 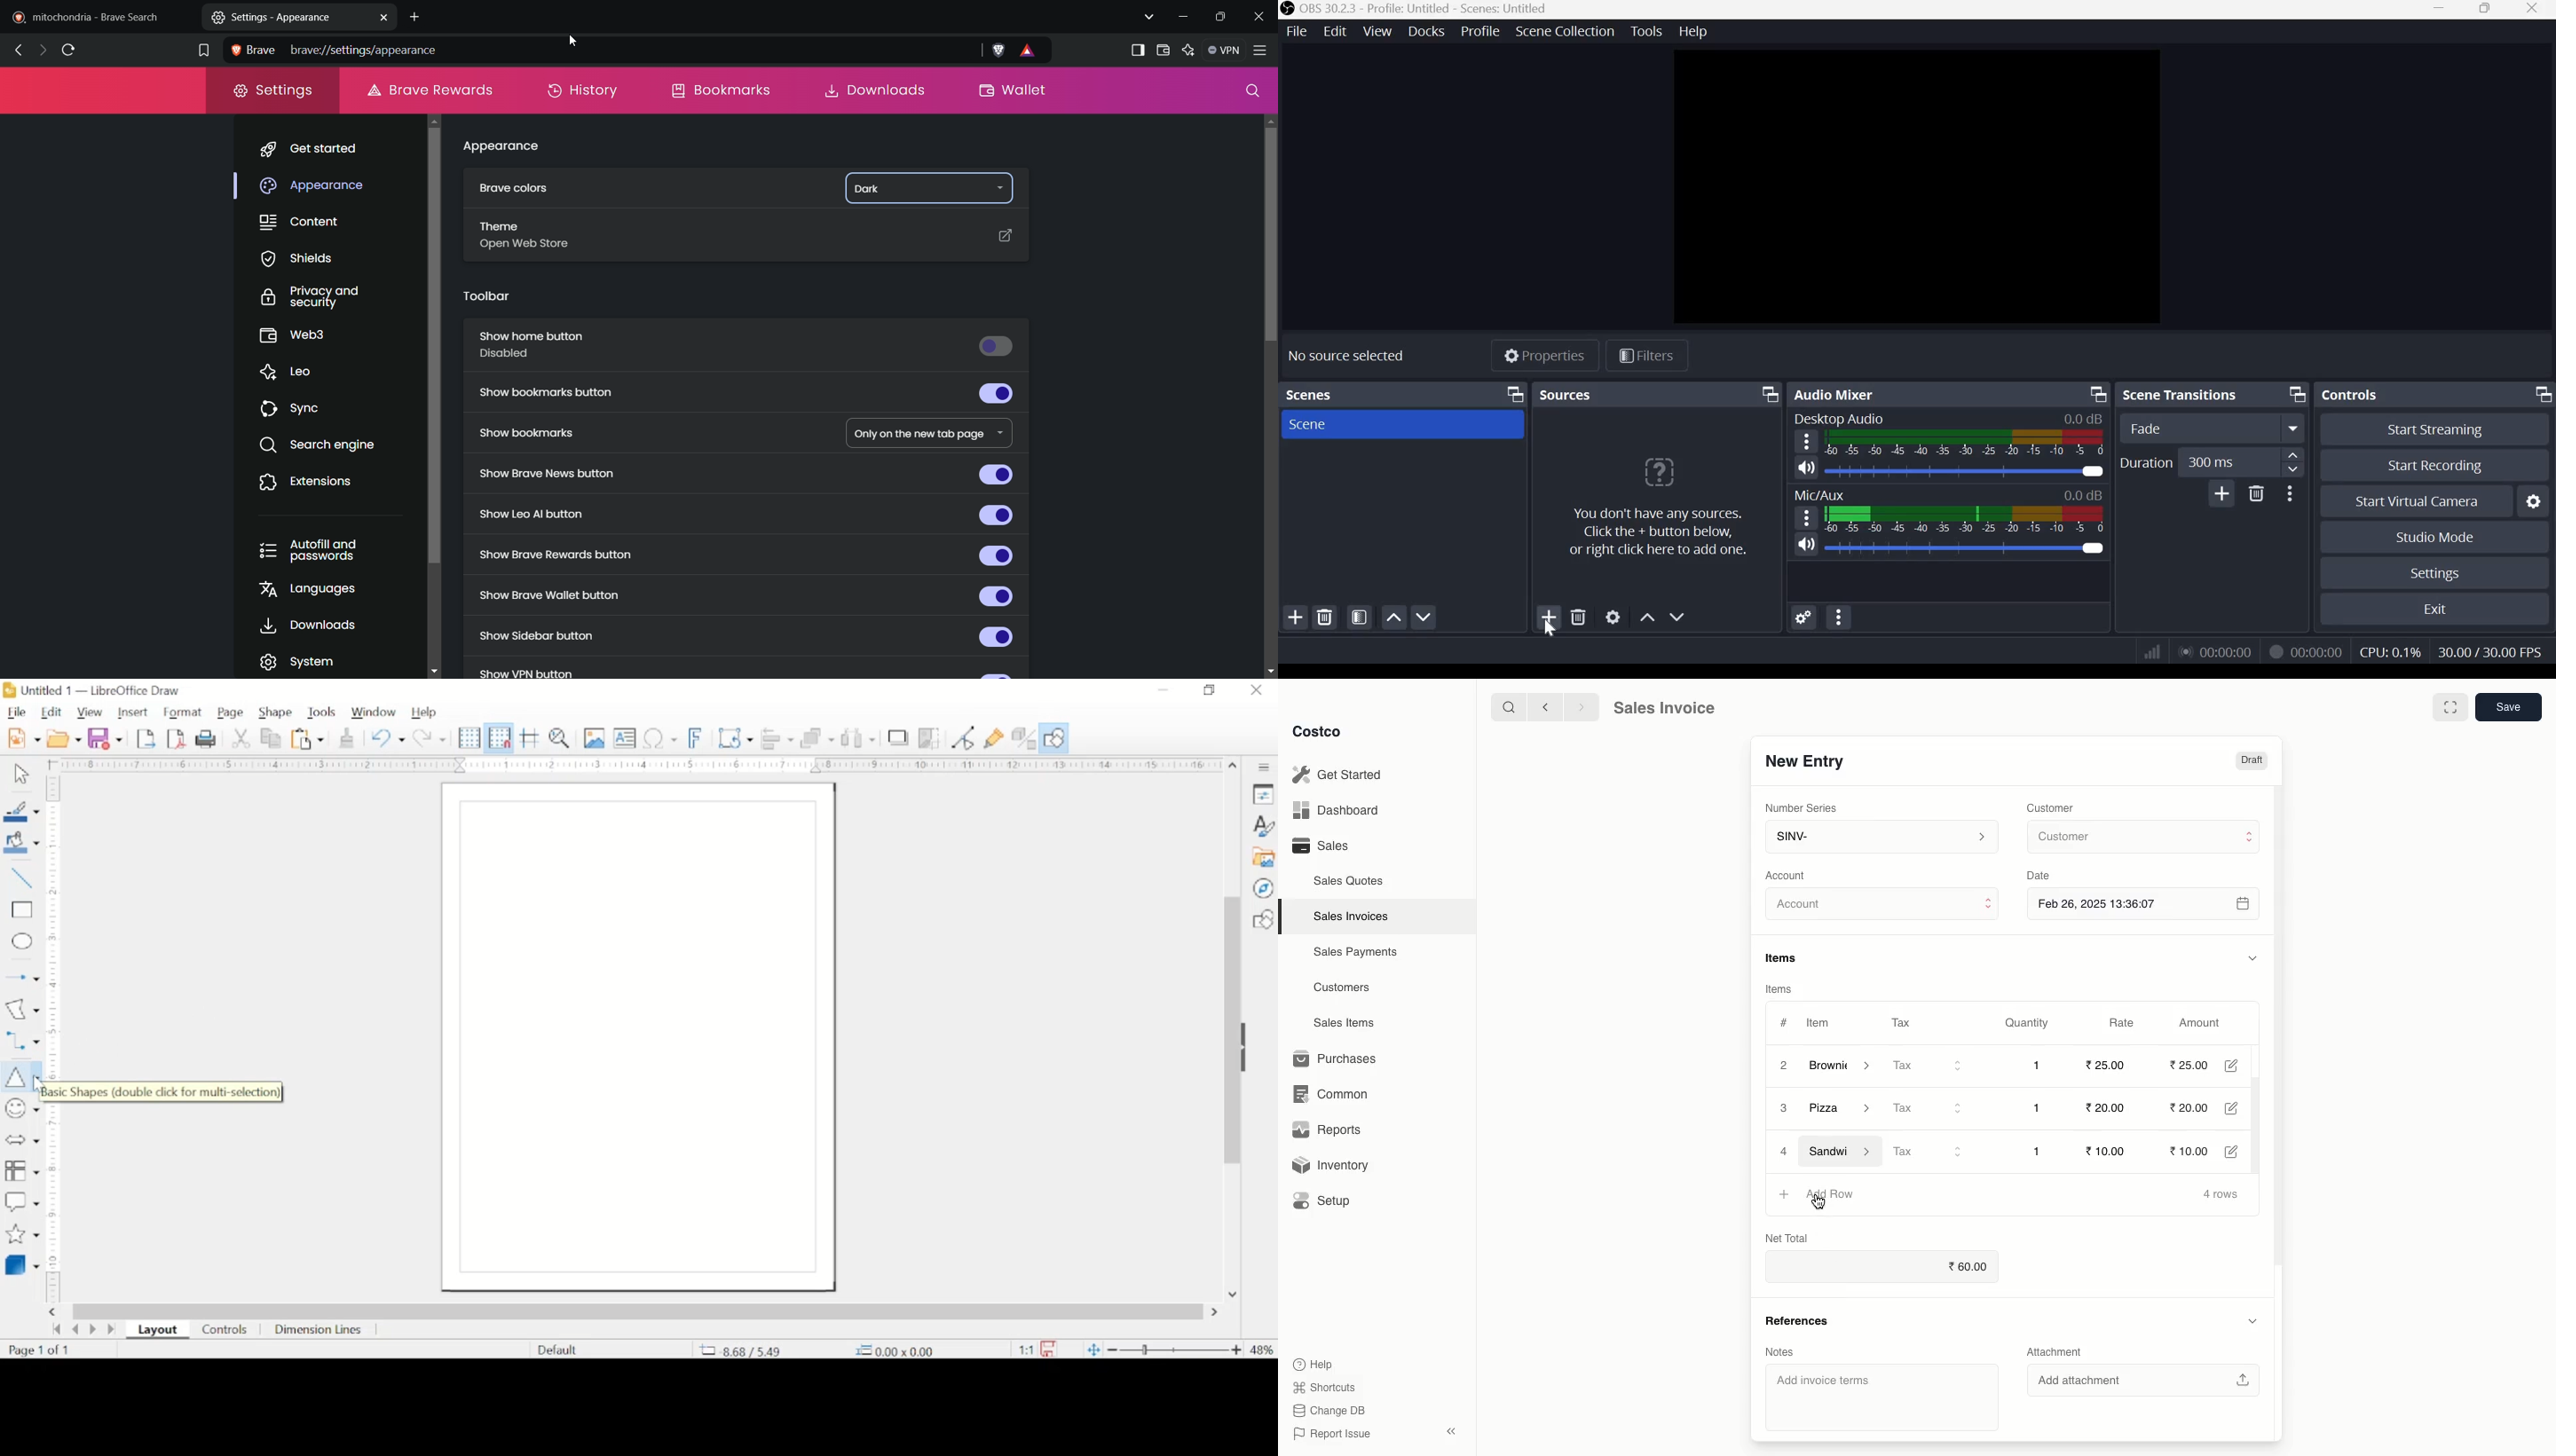 What do you see at coordinates (2536, 10) in the screenshot?
I see `Close` at bounding box center [2536, 10].